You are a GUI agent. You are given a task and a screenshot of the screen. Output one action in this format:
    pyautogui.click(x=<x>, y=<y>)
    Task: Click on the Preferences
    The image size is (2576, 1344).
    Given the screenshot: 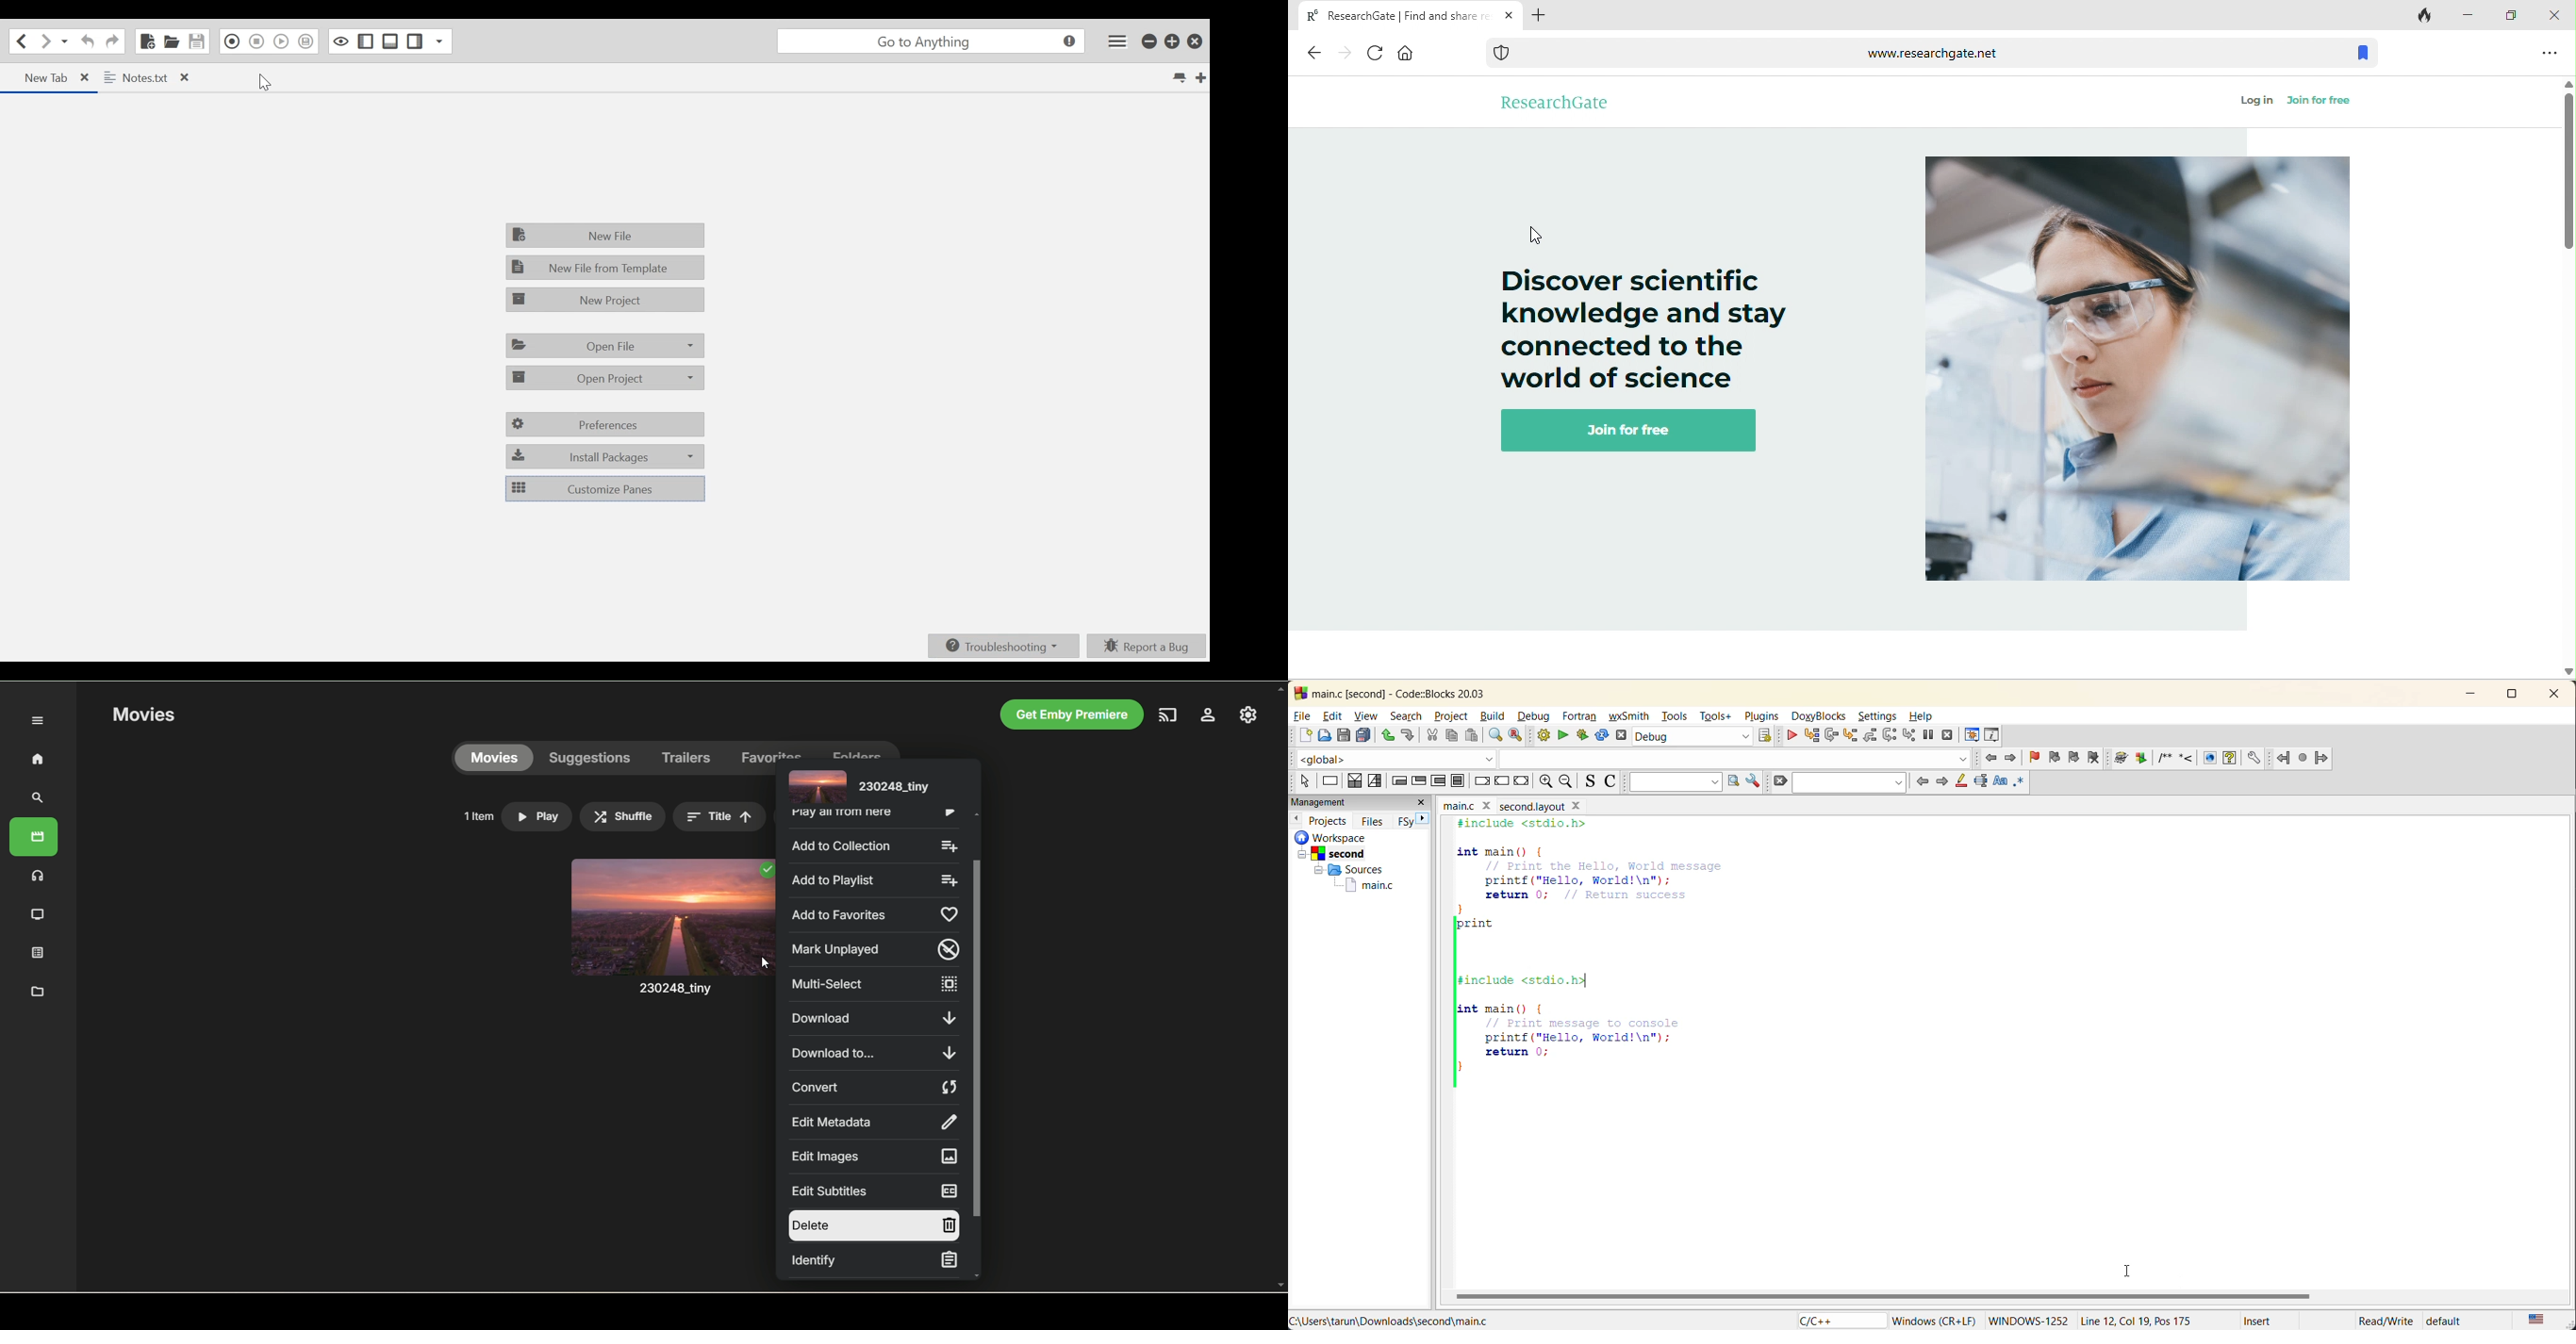 What is the action you would take?
    pyautogui.click(x=605, y=423)
    